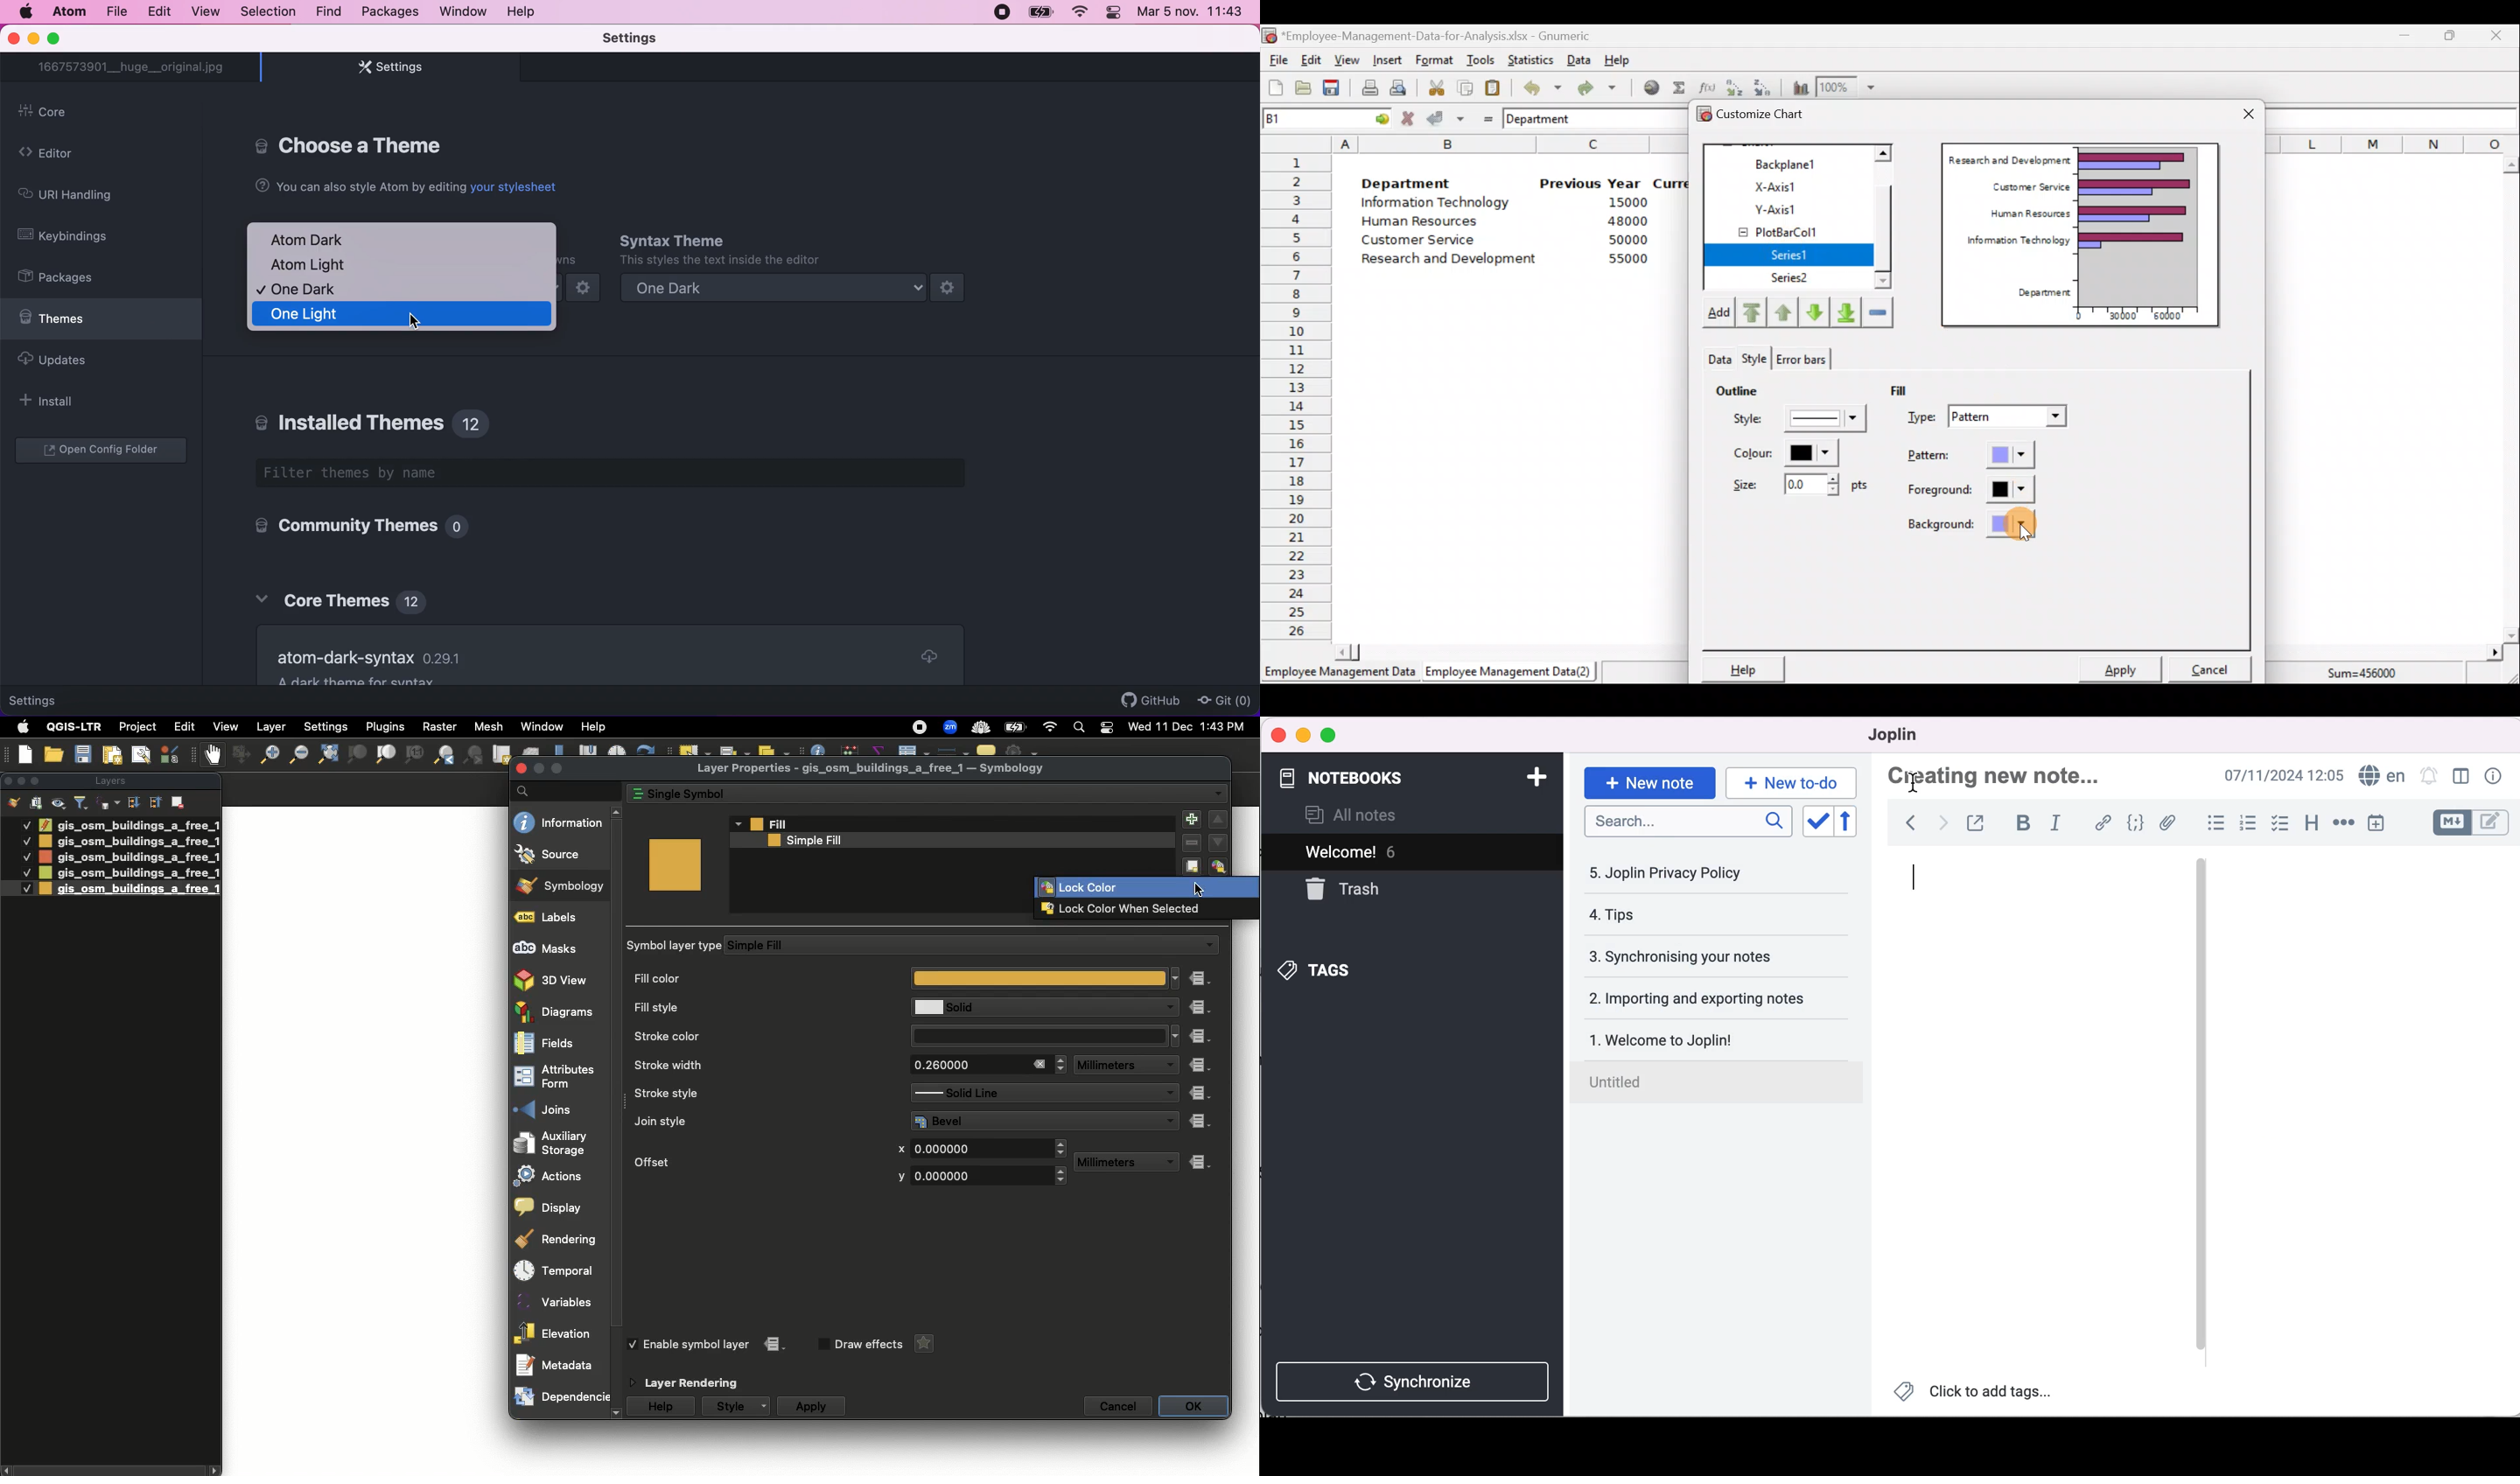  What do you see at coordinates (1536, 778) in the screenshot?
I see `add notebook` at bounding box center [1536, 778].